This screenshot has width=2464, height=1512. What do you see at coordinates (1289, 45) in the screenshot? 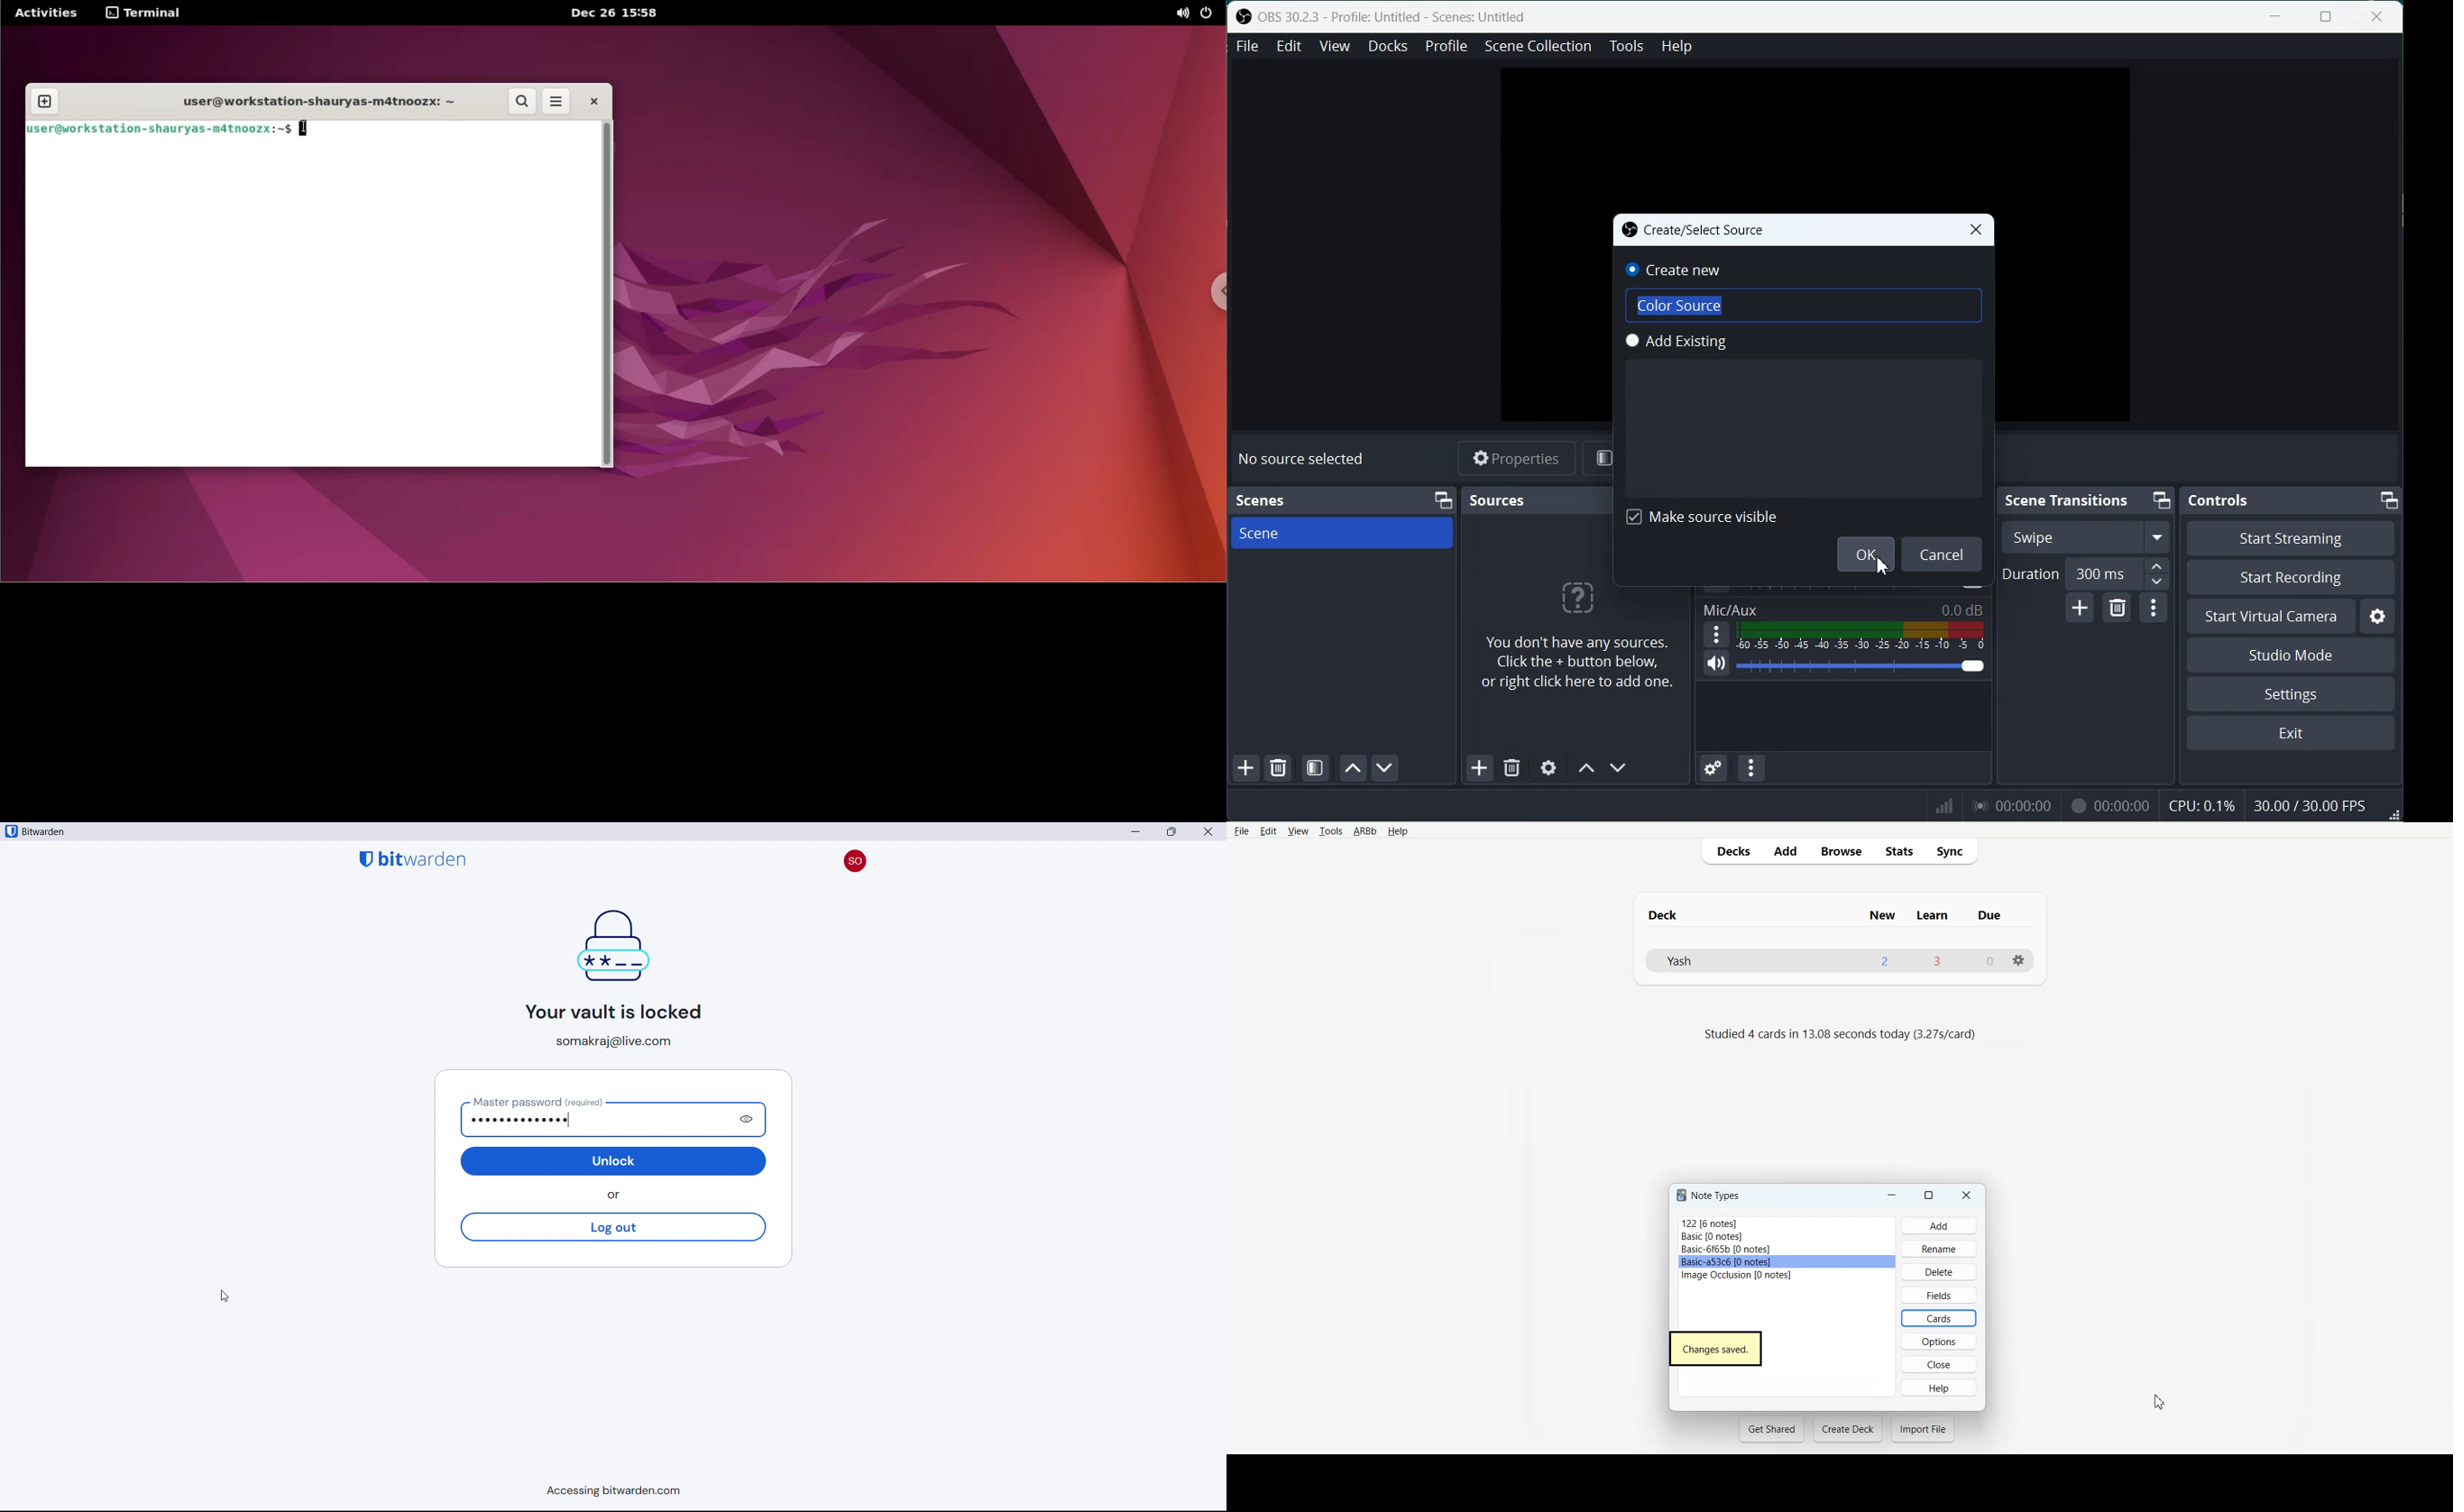
I see `Edit` at bounding box center [1289, 45].